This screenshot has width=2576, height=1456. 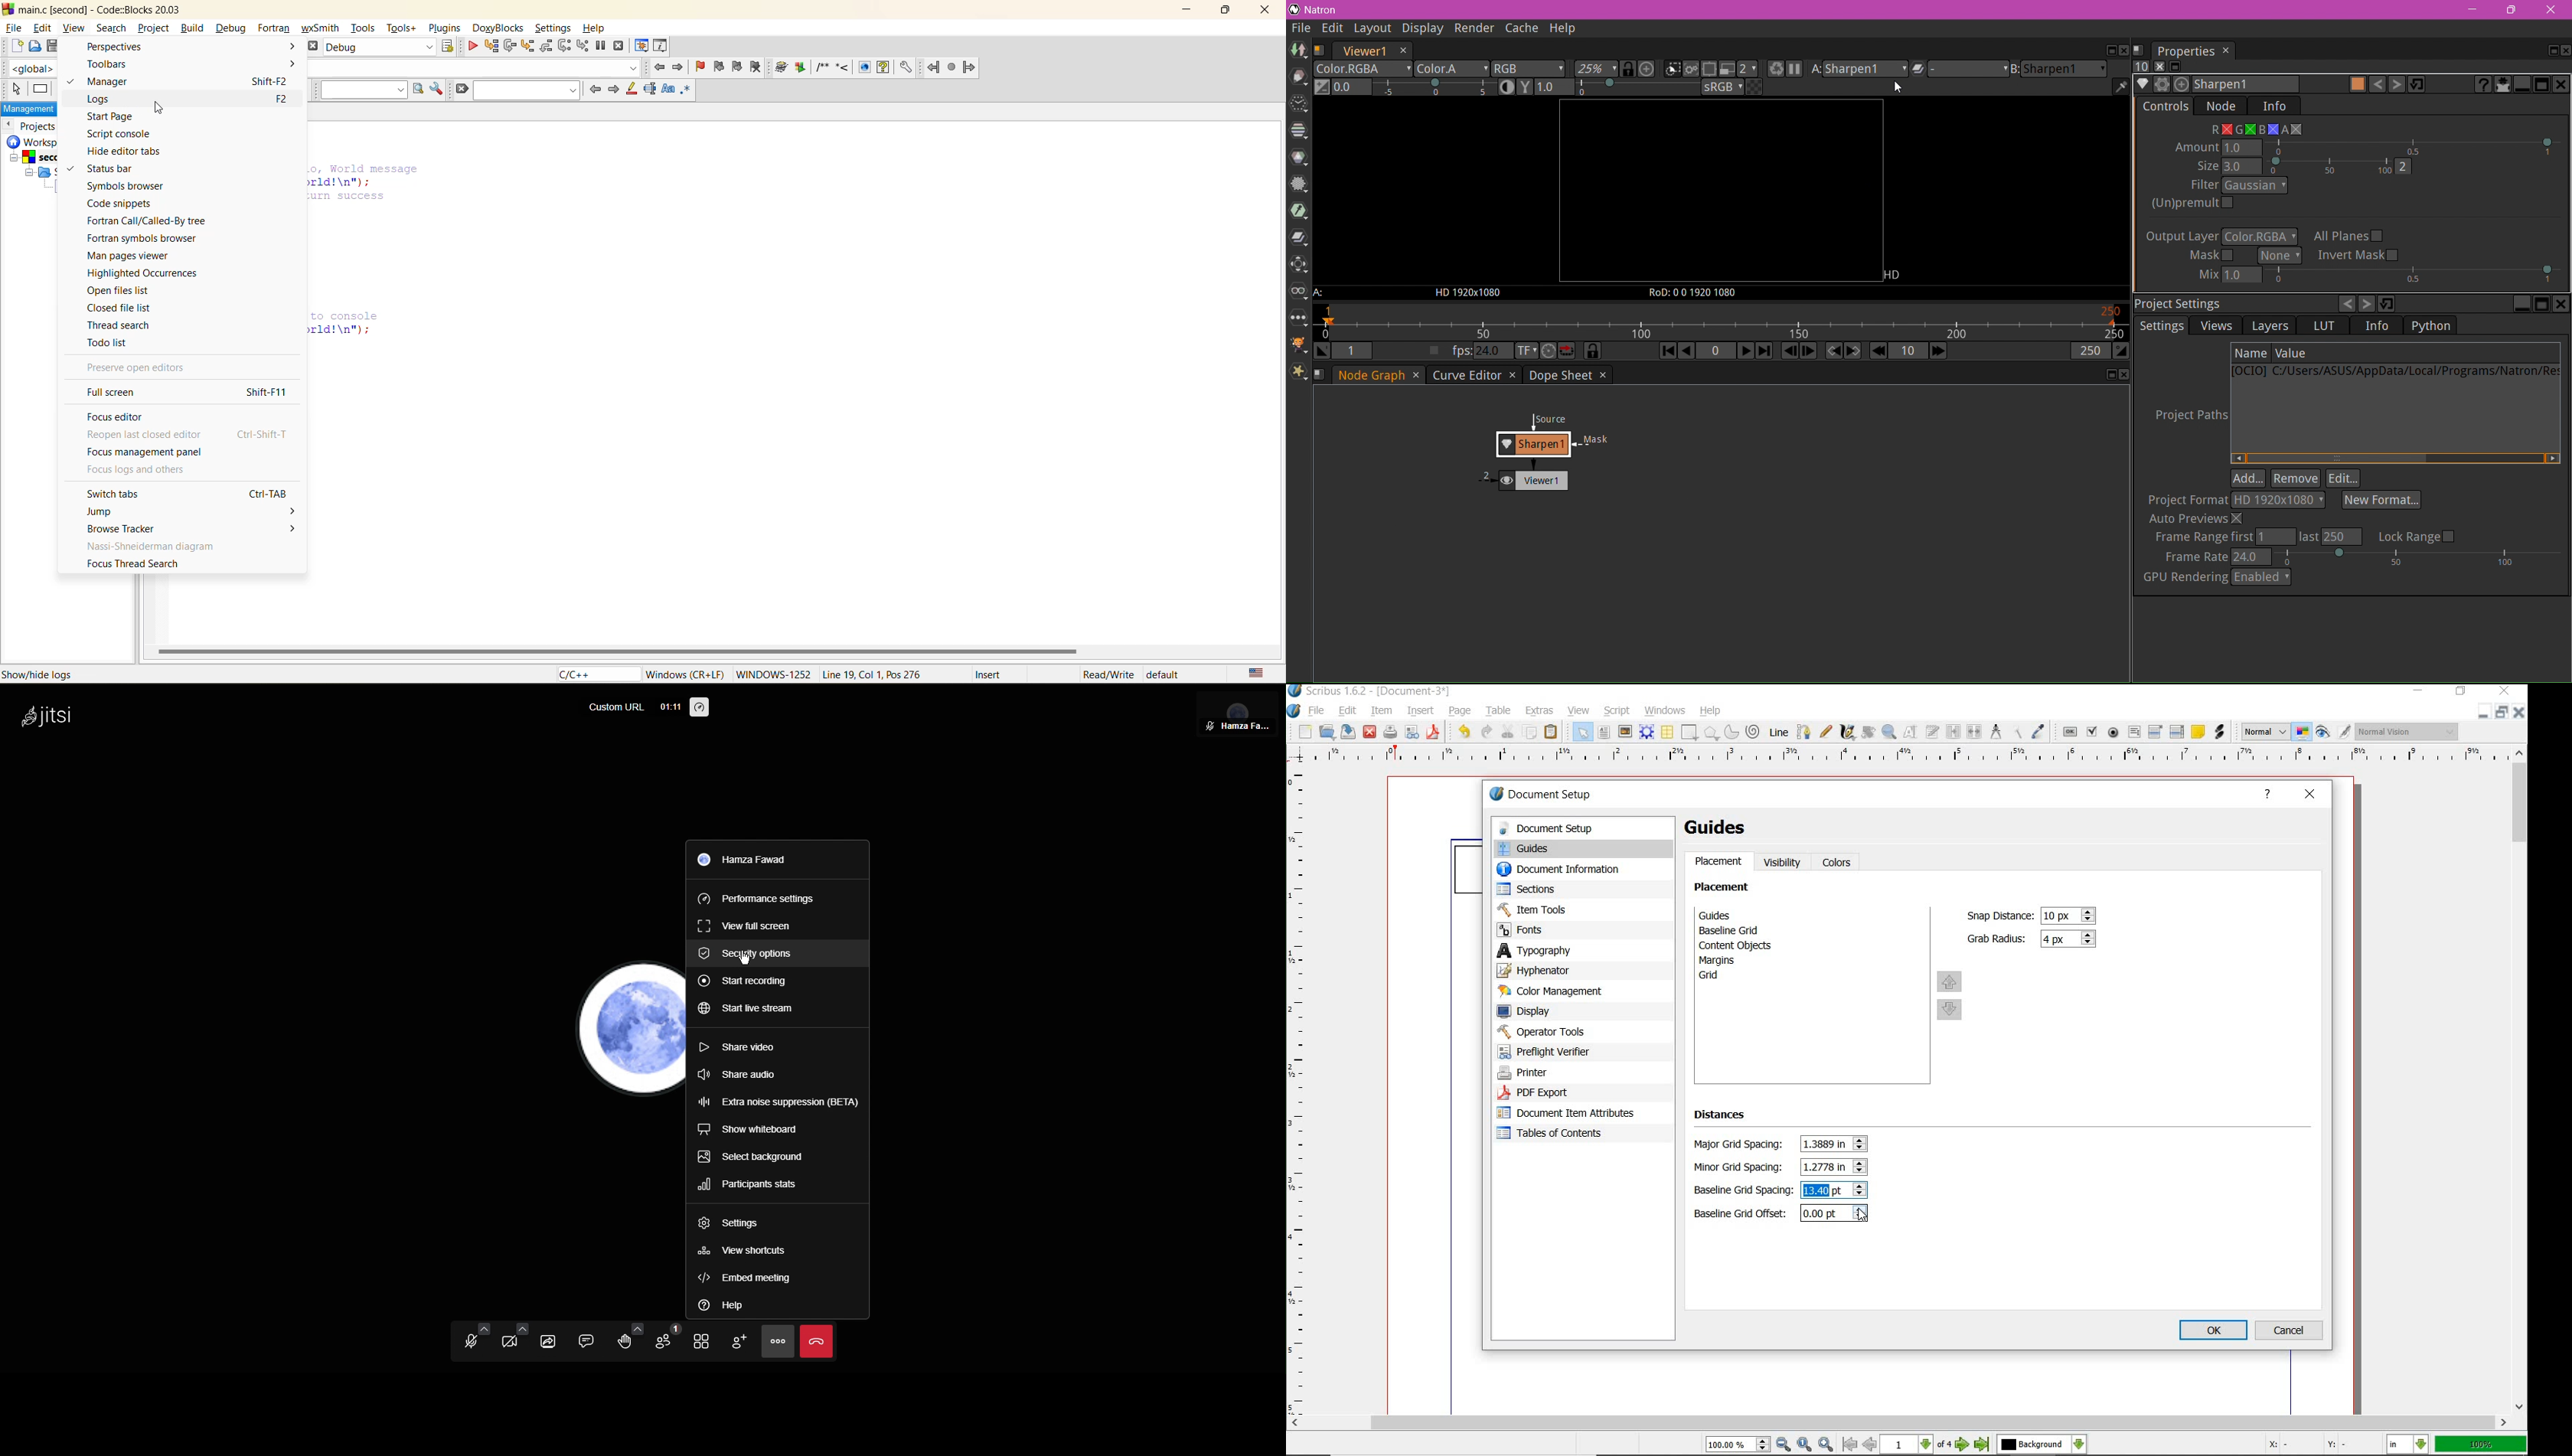 I want to click on open files list, so click(x=129, y=291).